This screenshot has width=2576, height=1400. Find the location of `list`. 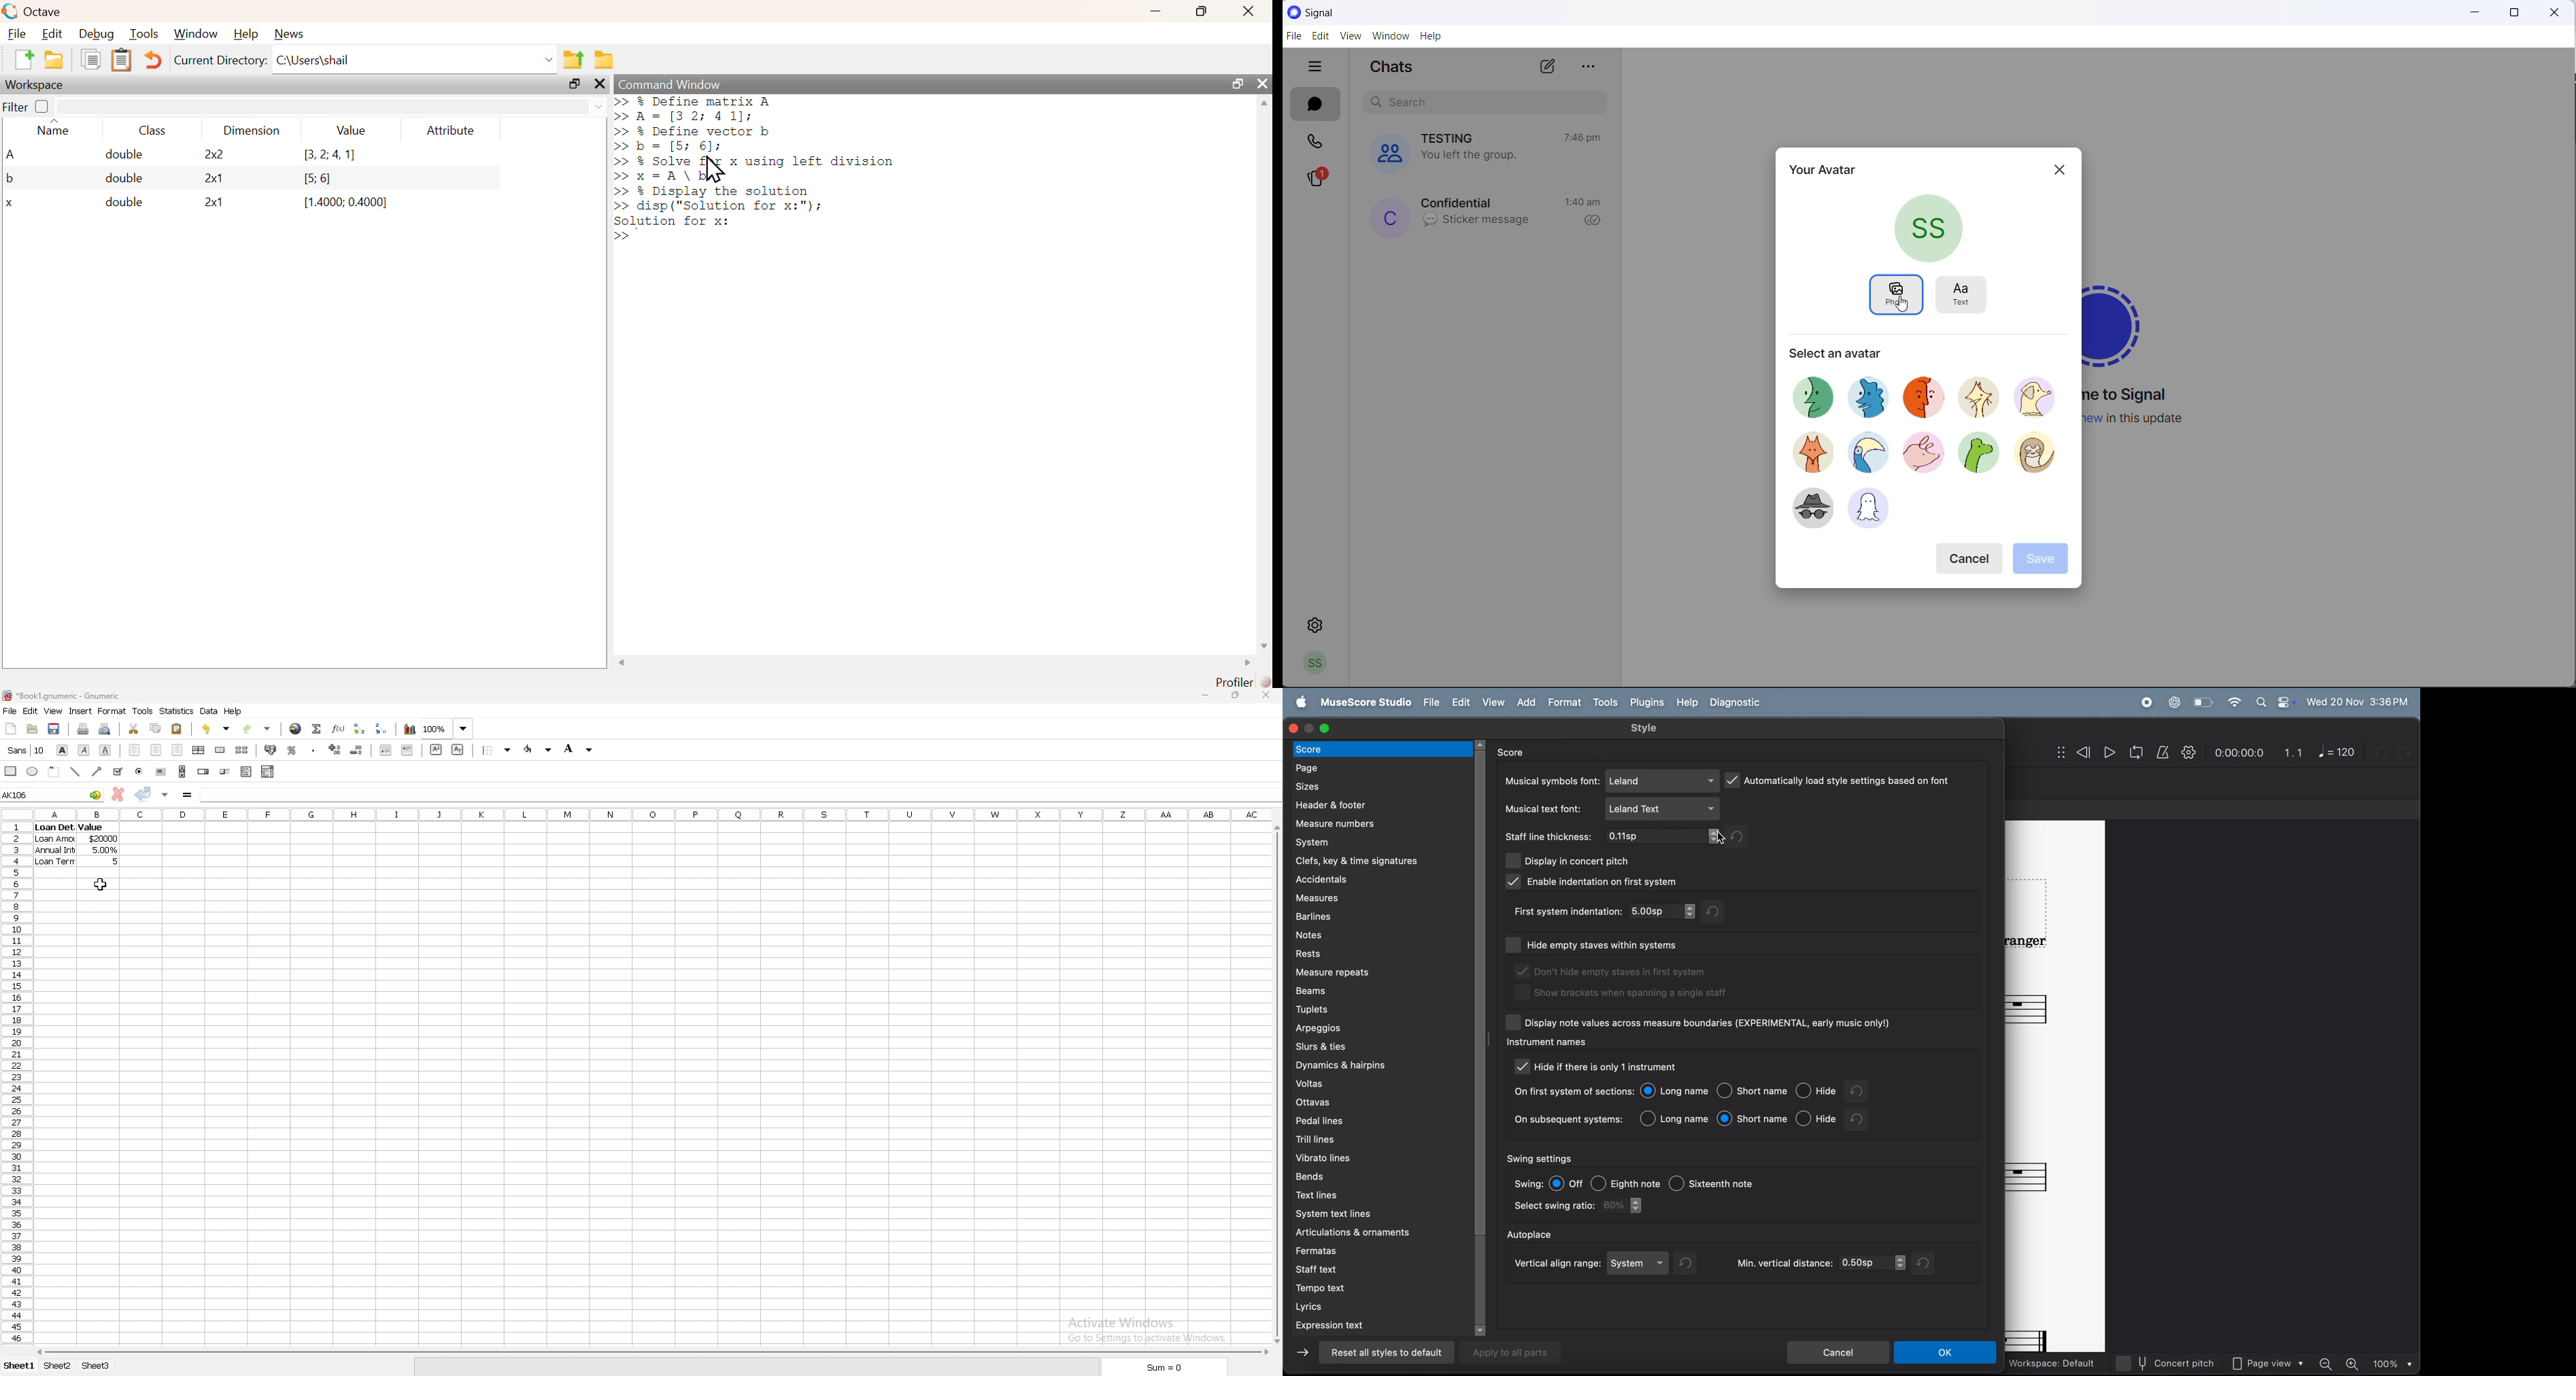

list is located at coordinates (246, 771).